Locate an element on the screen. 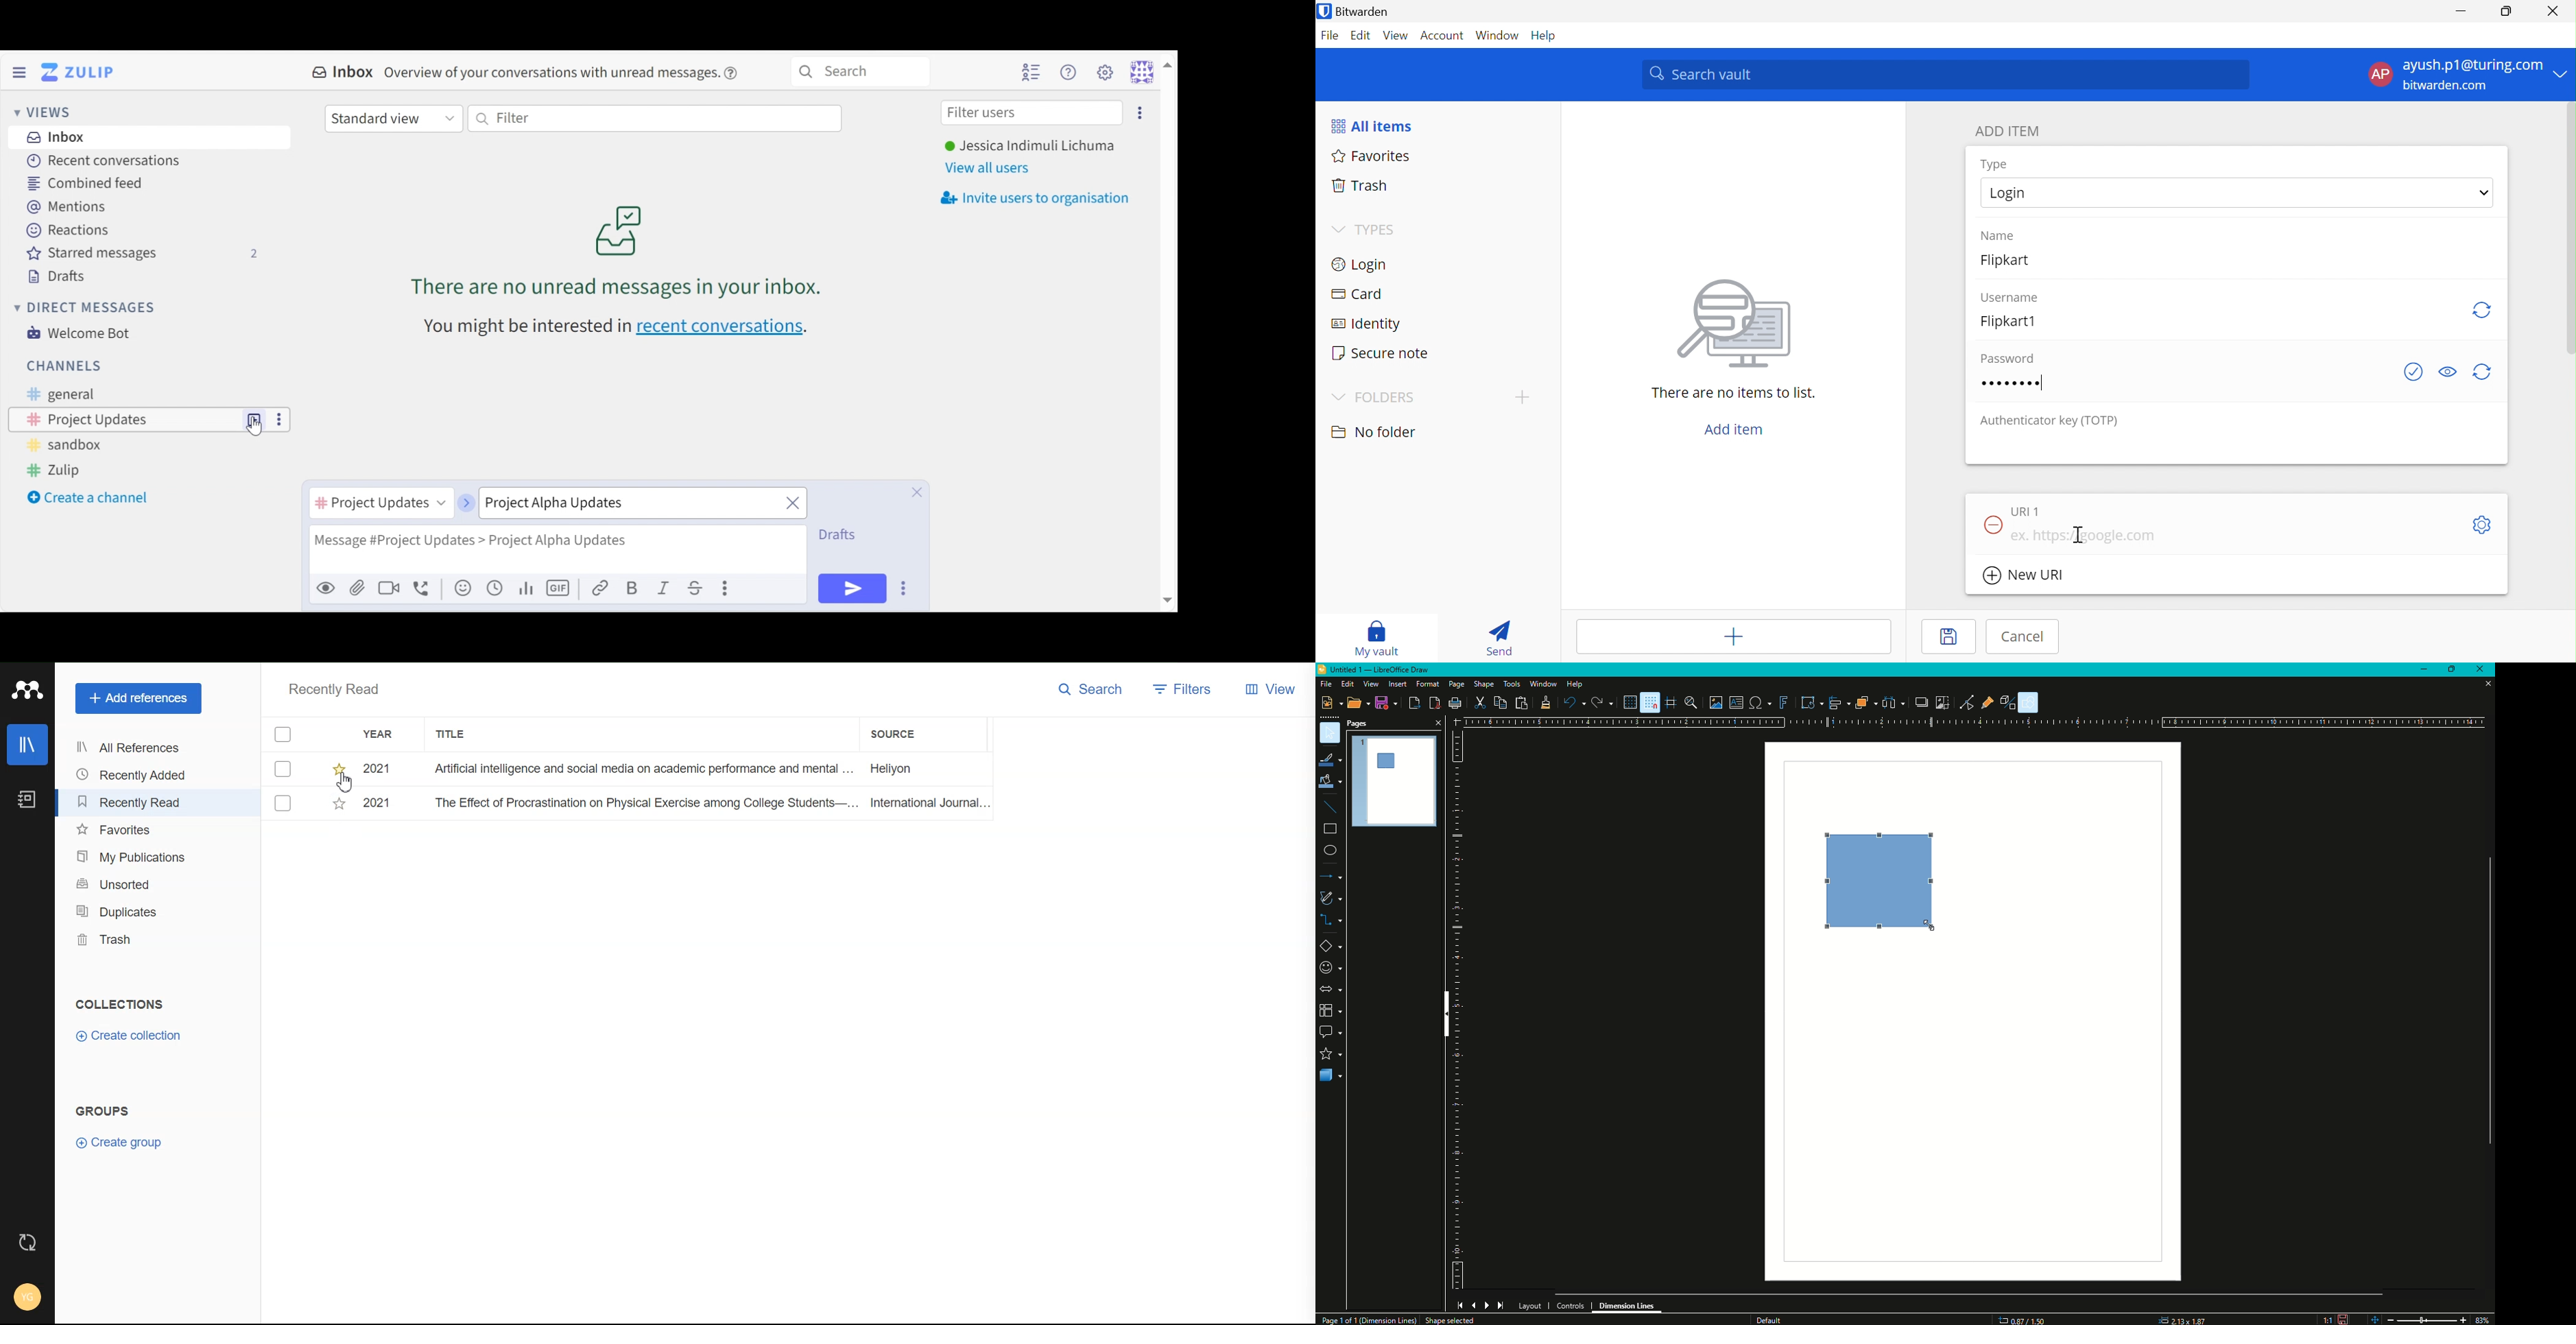  Send is located at coordinates (1498, 638).